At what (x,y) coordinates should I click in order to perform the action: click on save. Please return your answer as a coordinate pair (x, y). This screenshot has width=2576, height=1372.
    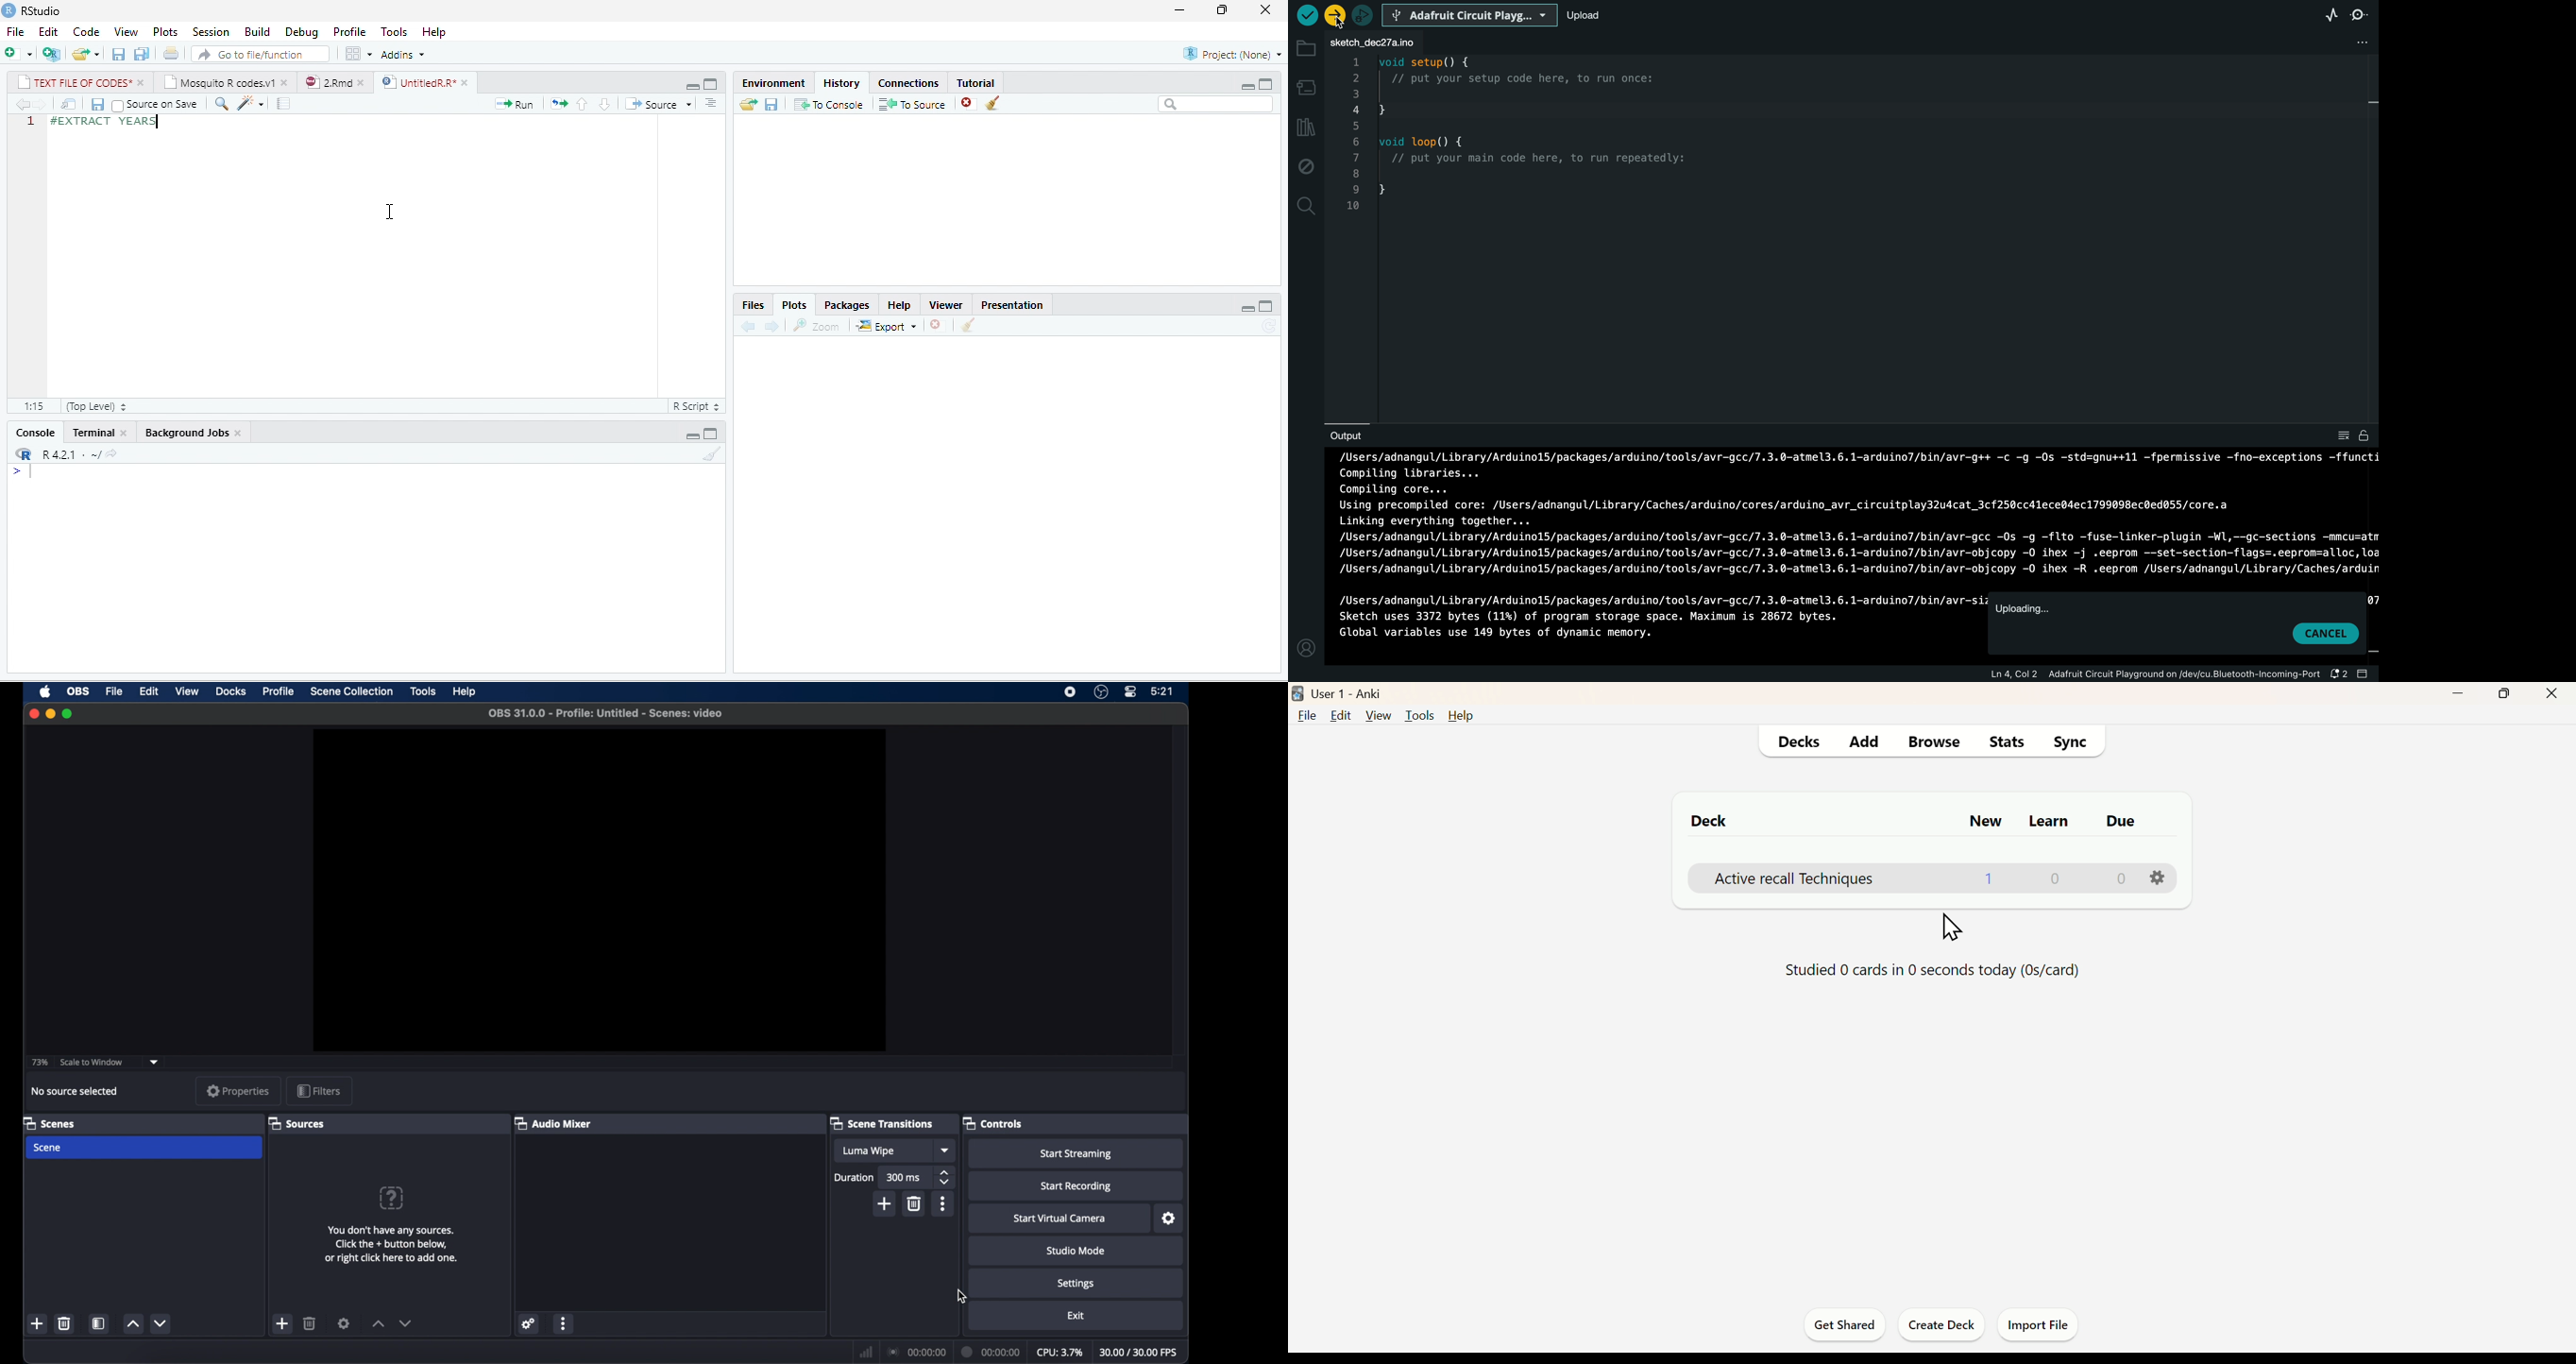
    Looking at the image, I should click on (97, 104).